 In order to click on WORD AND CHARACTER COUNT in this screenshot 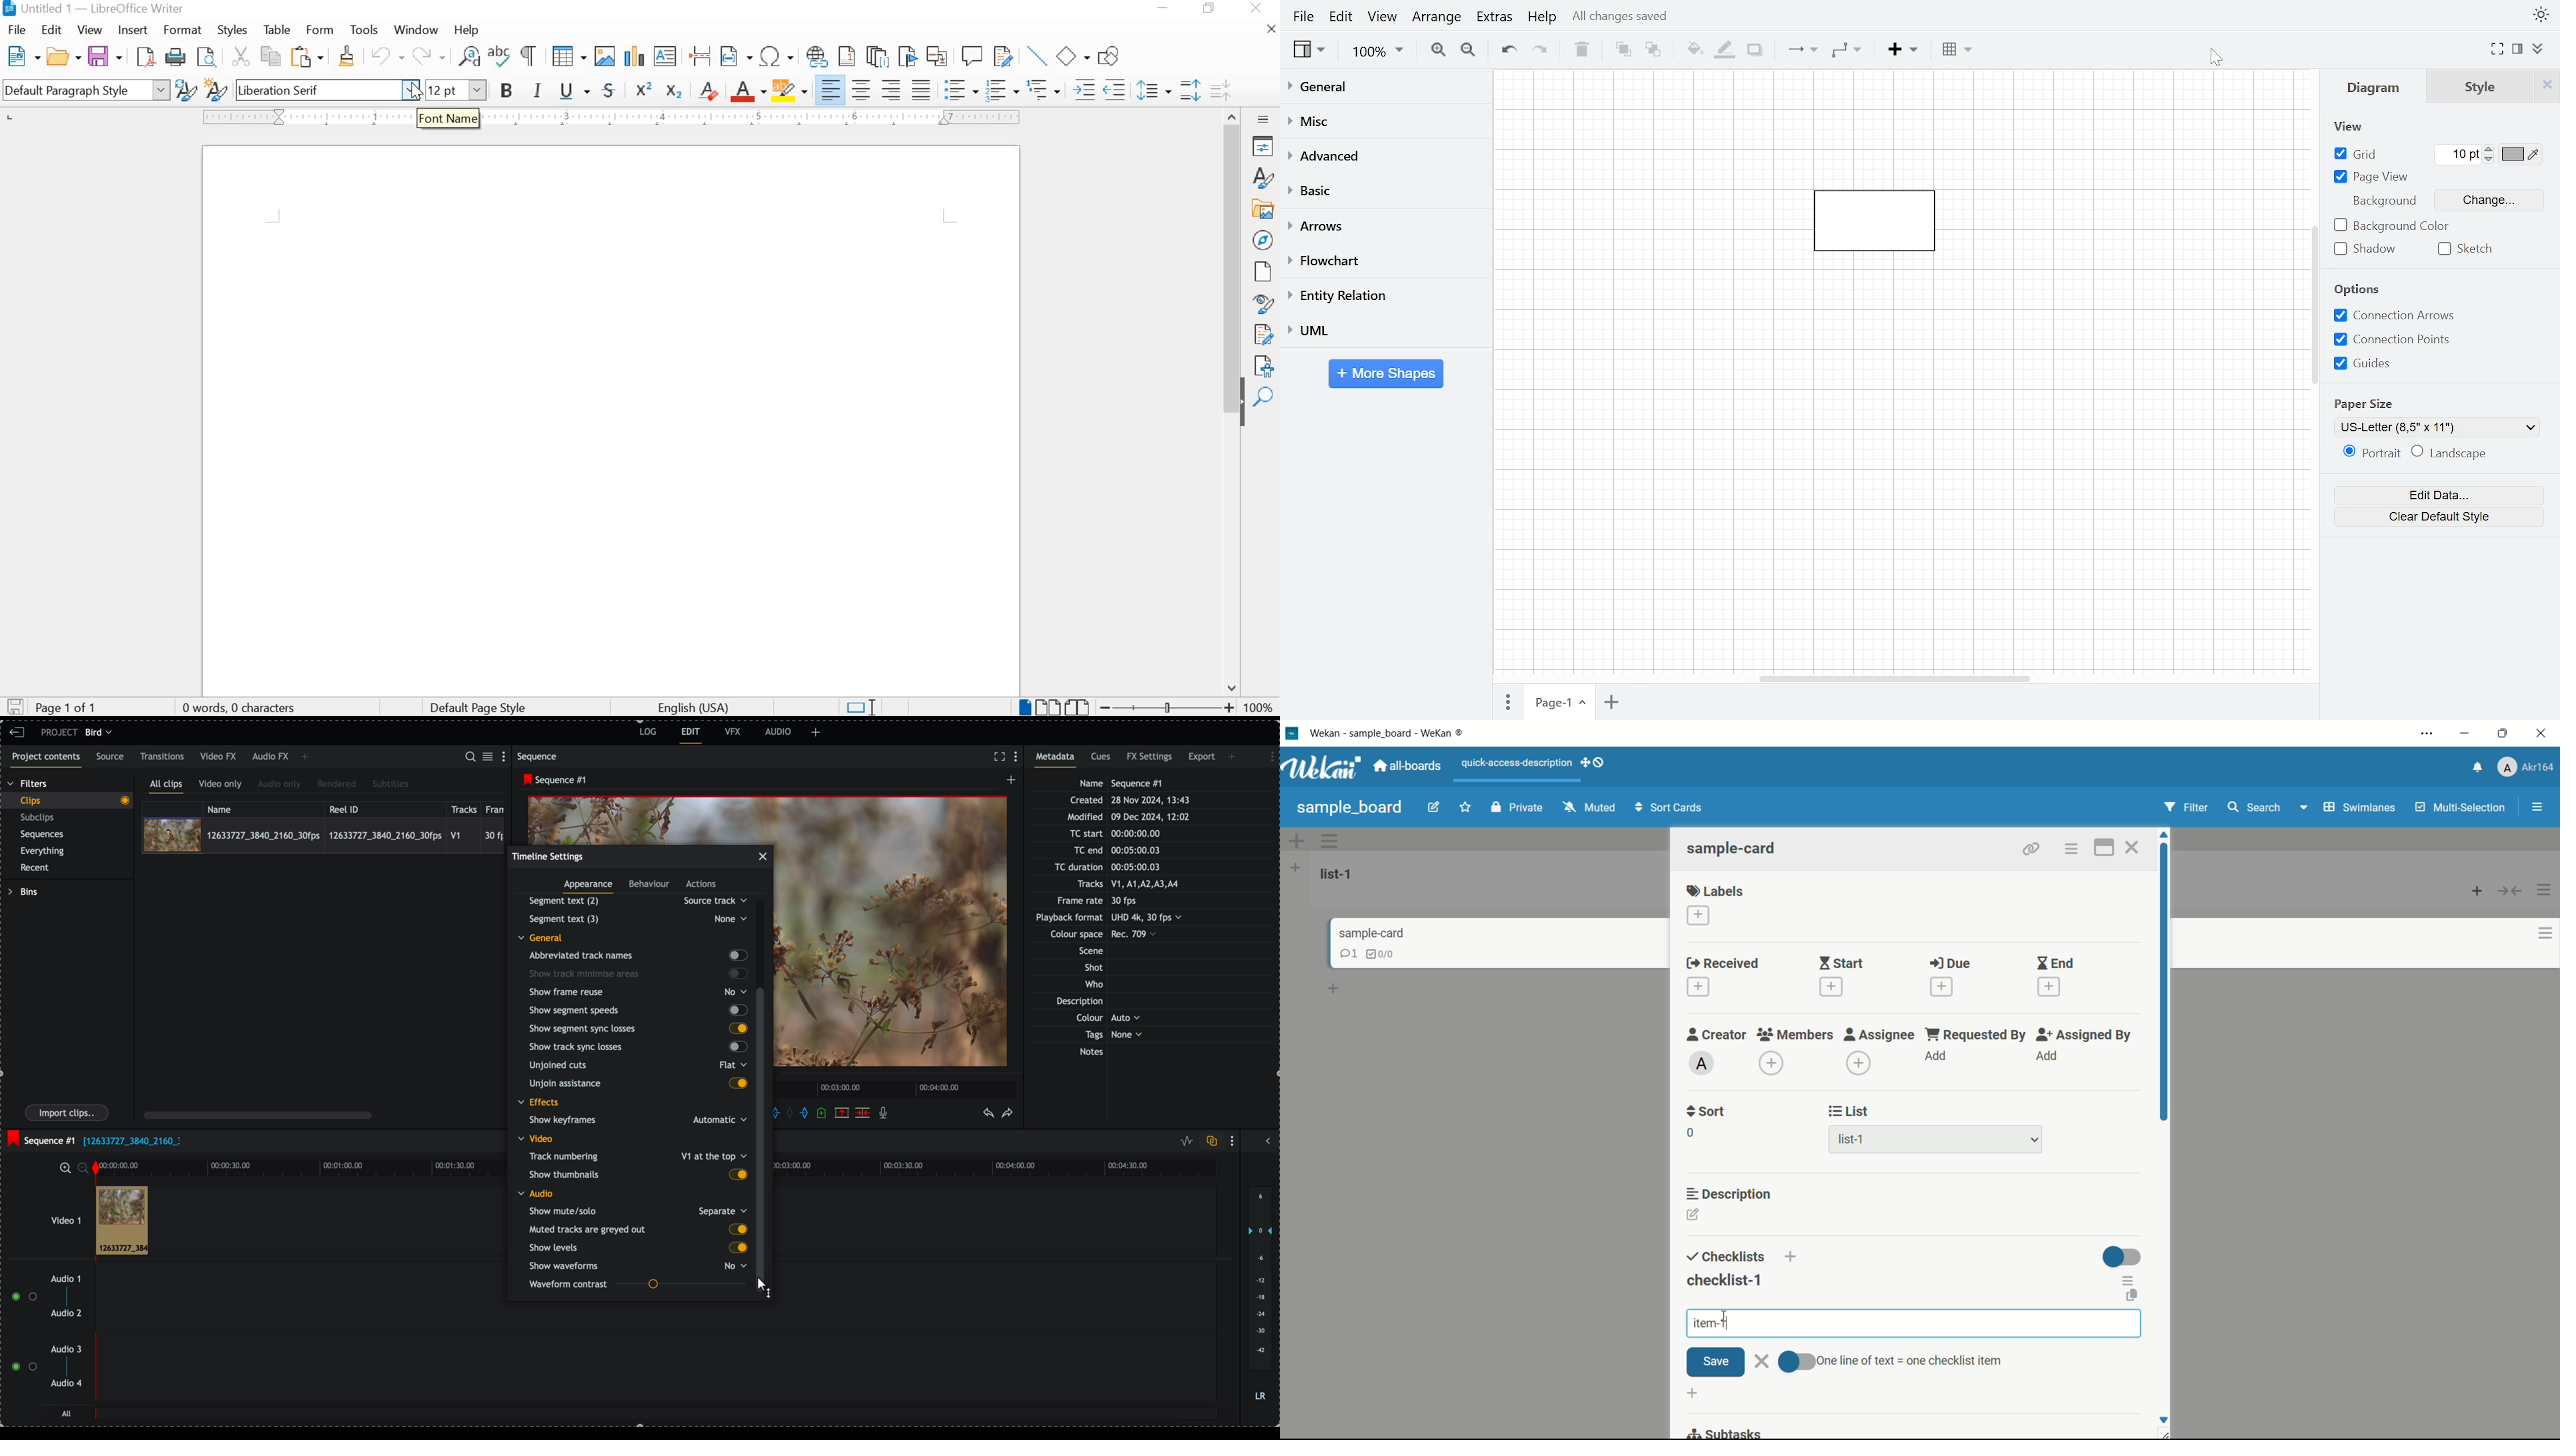, I will do `click(243, 708)`.